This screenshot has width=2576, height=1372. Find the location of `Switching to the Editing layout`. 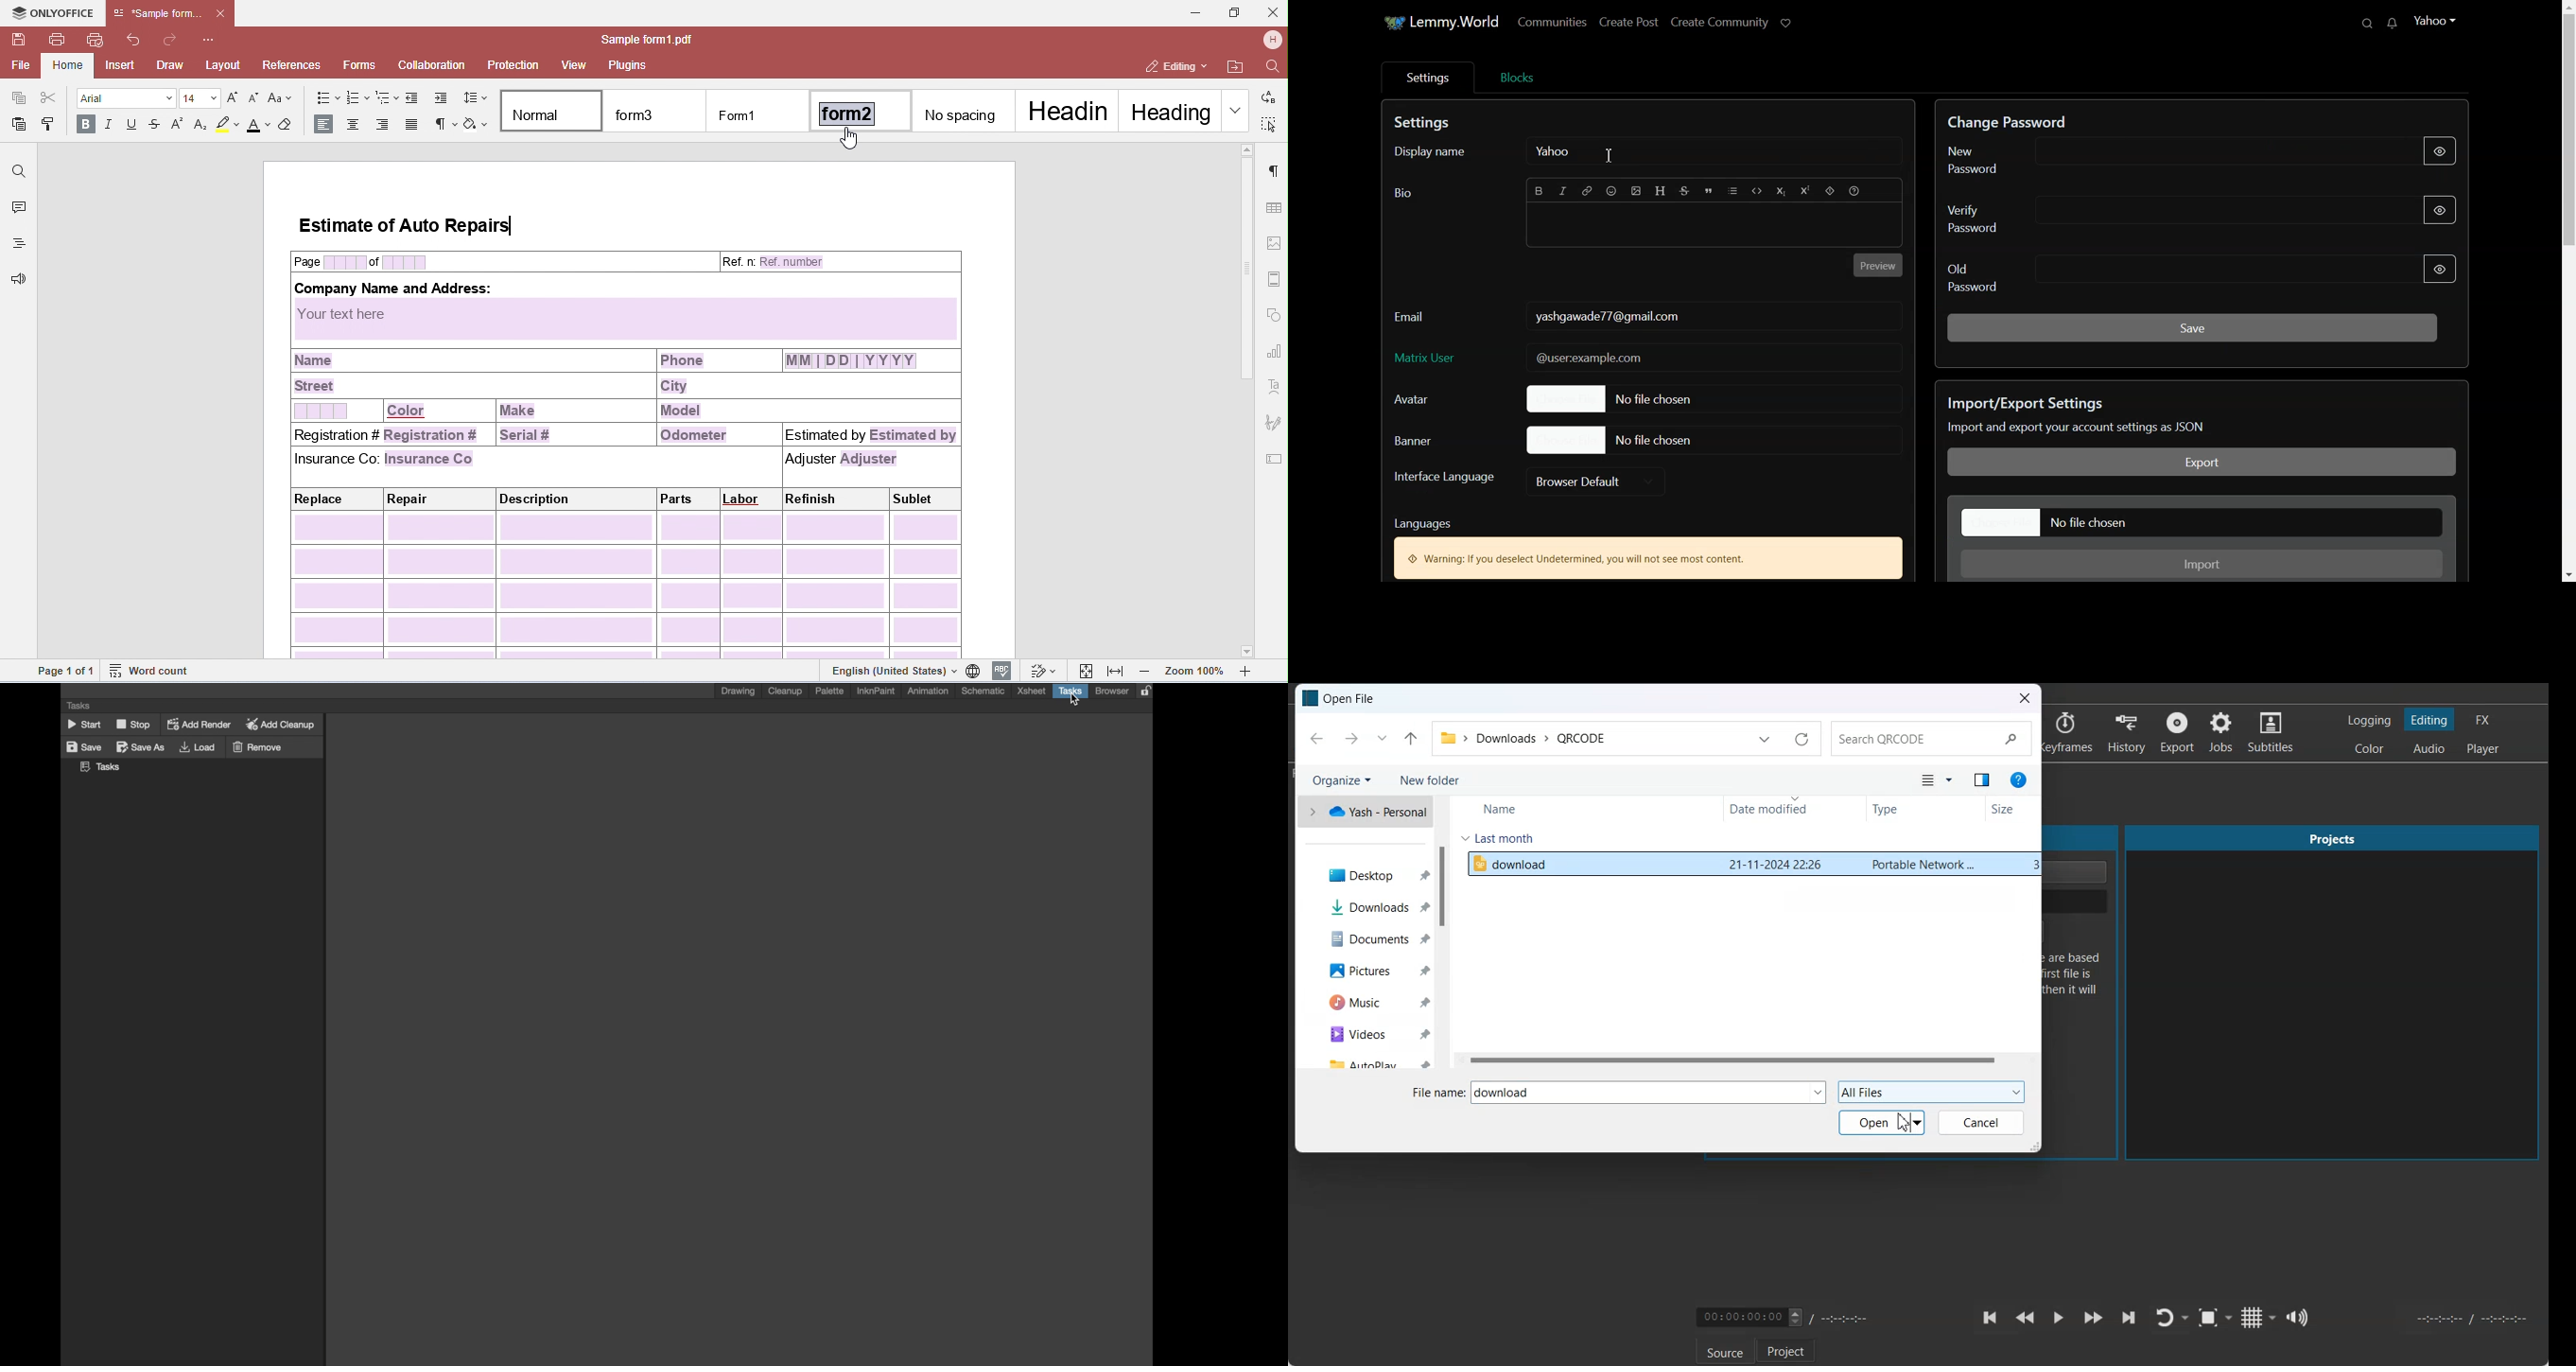

Switching to the Editing layout is located at coordinates (2430, 720).